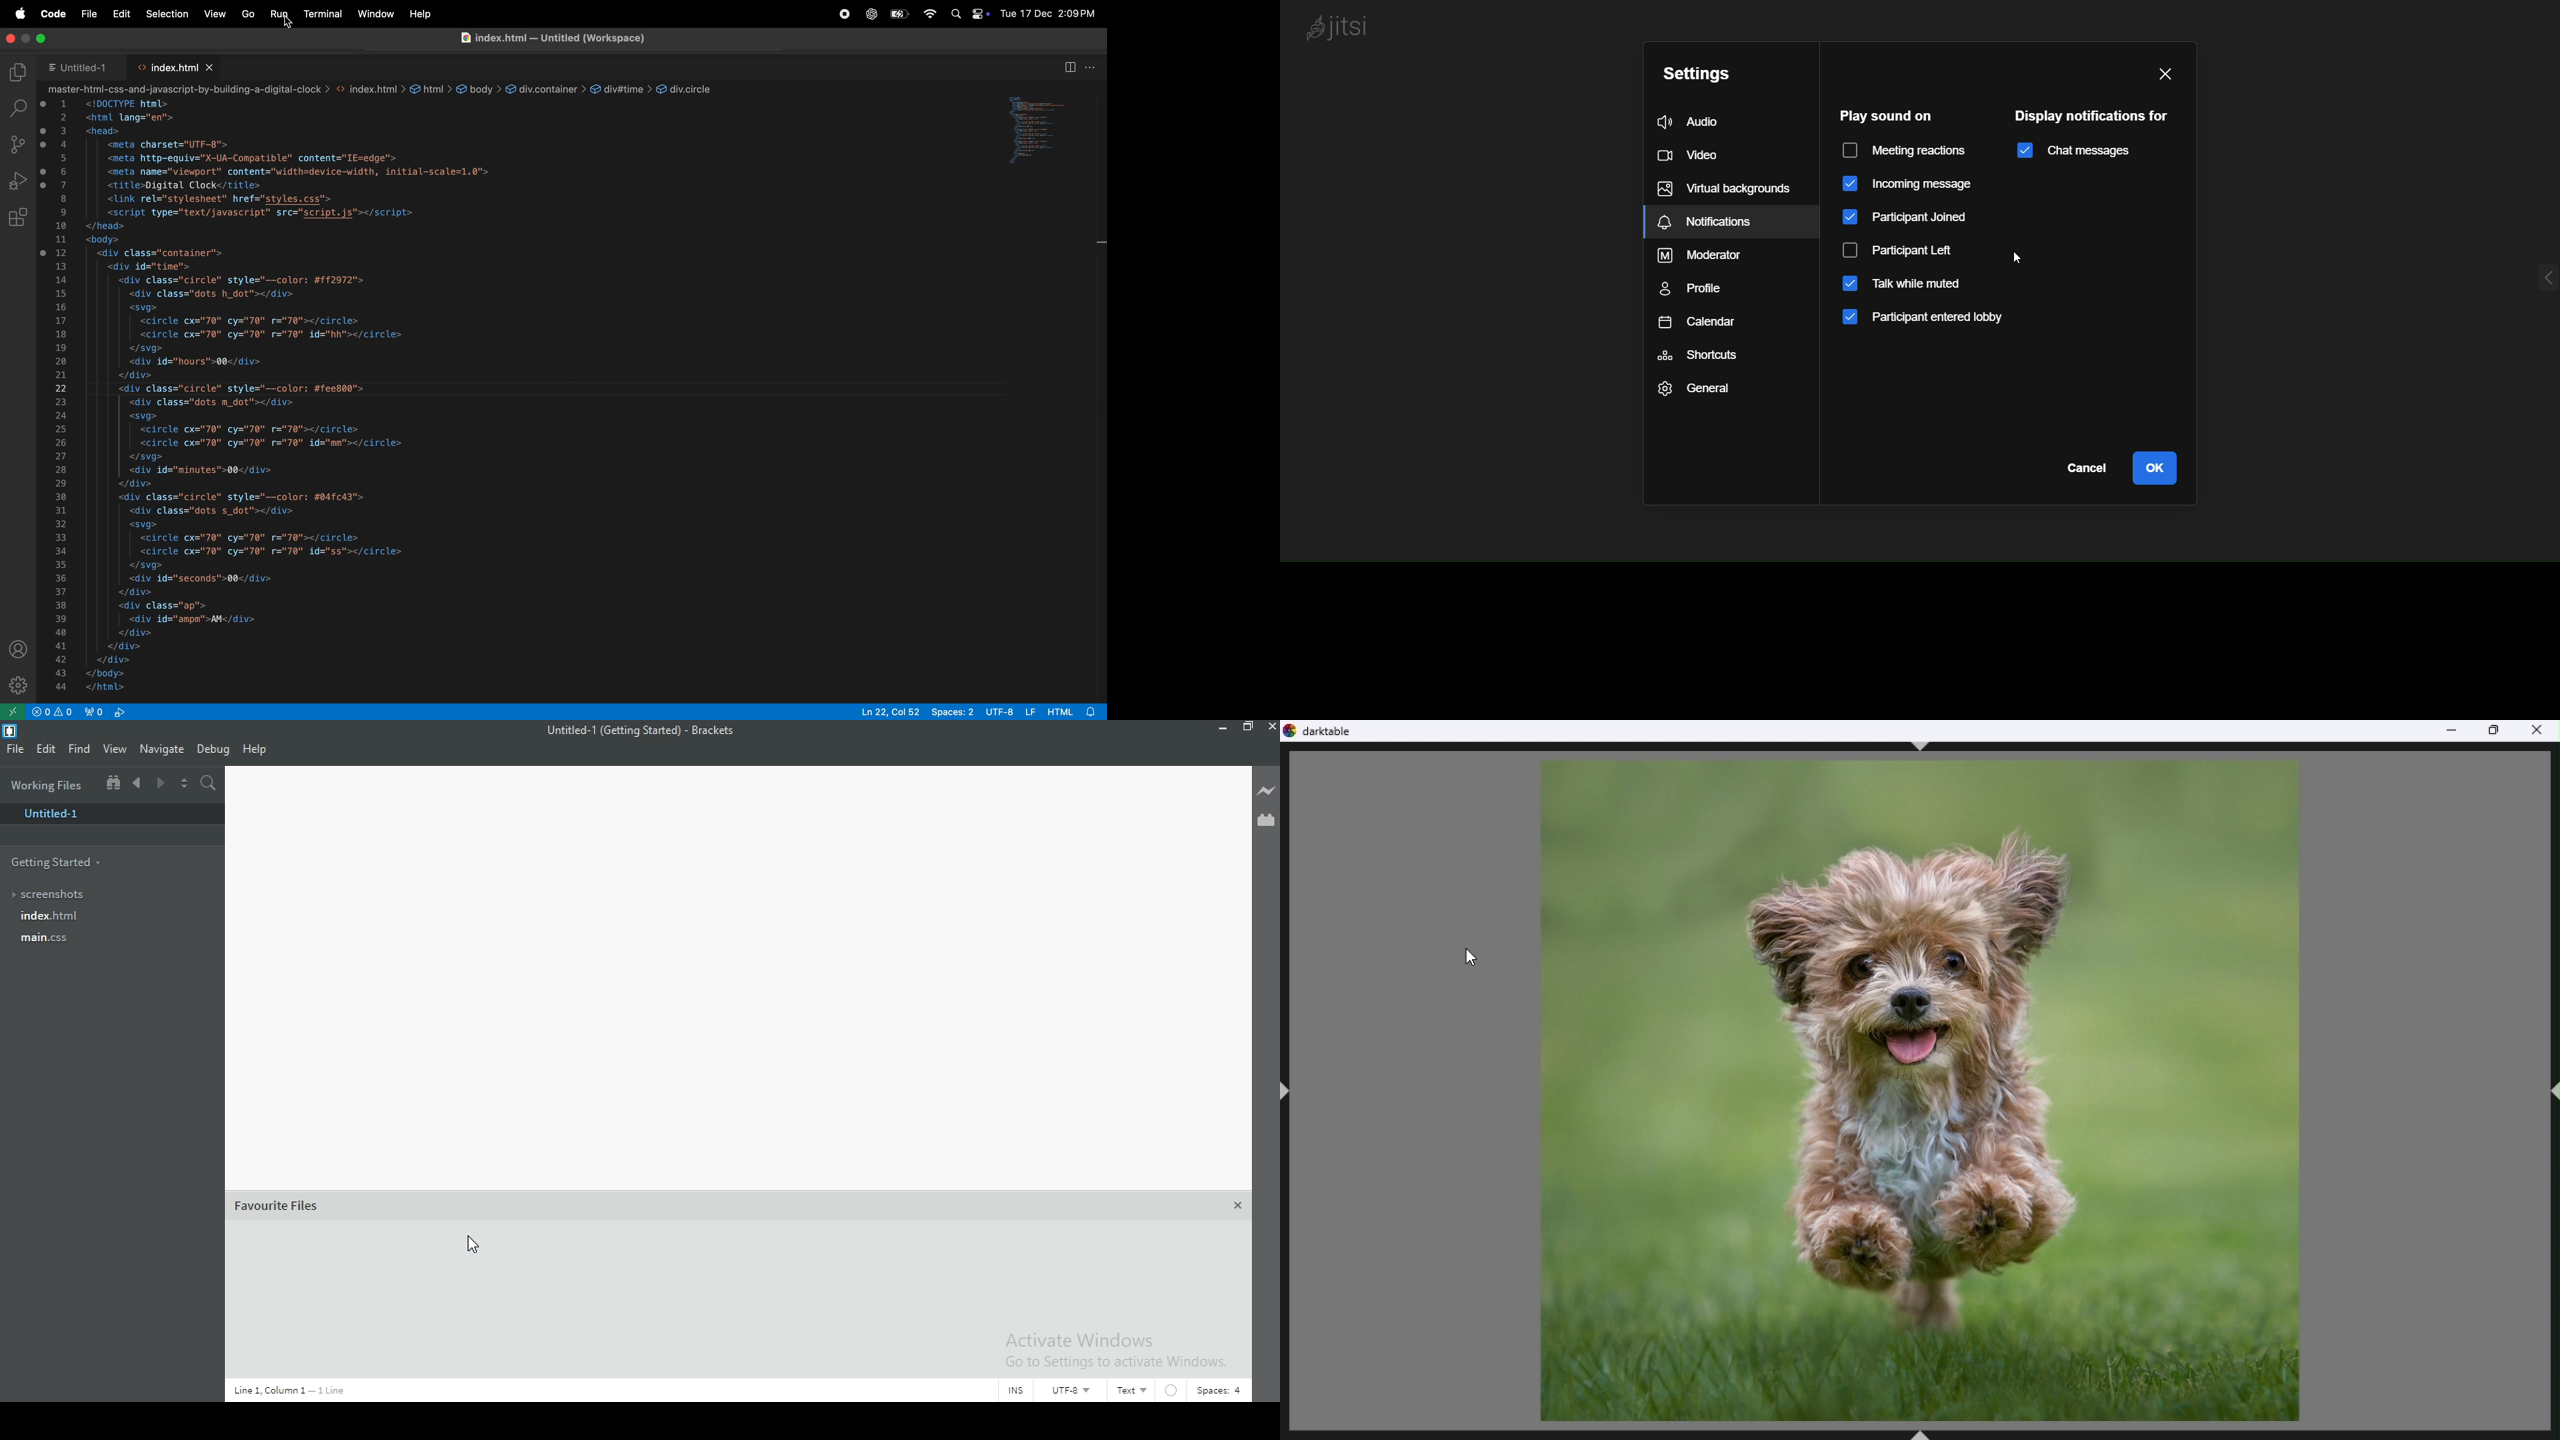 This screenshot has height=1456, width=2576. What do you see at coordinates (323, 14) in the screenshot?
I see `terminal` at bounding box center [323, 14].